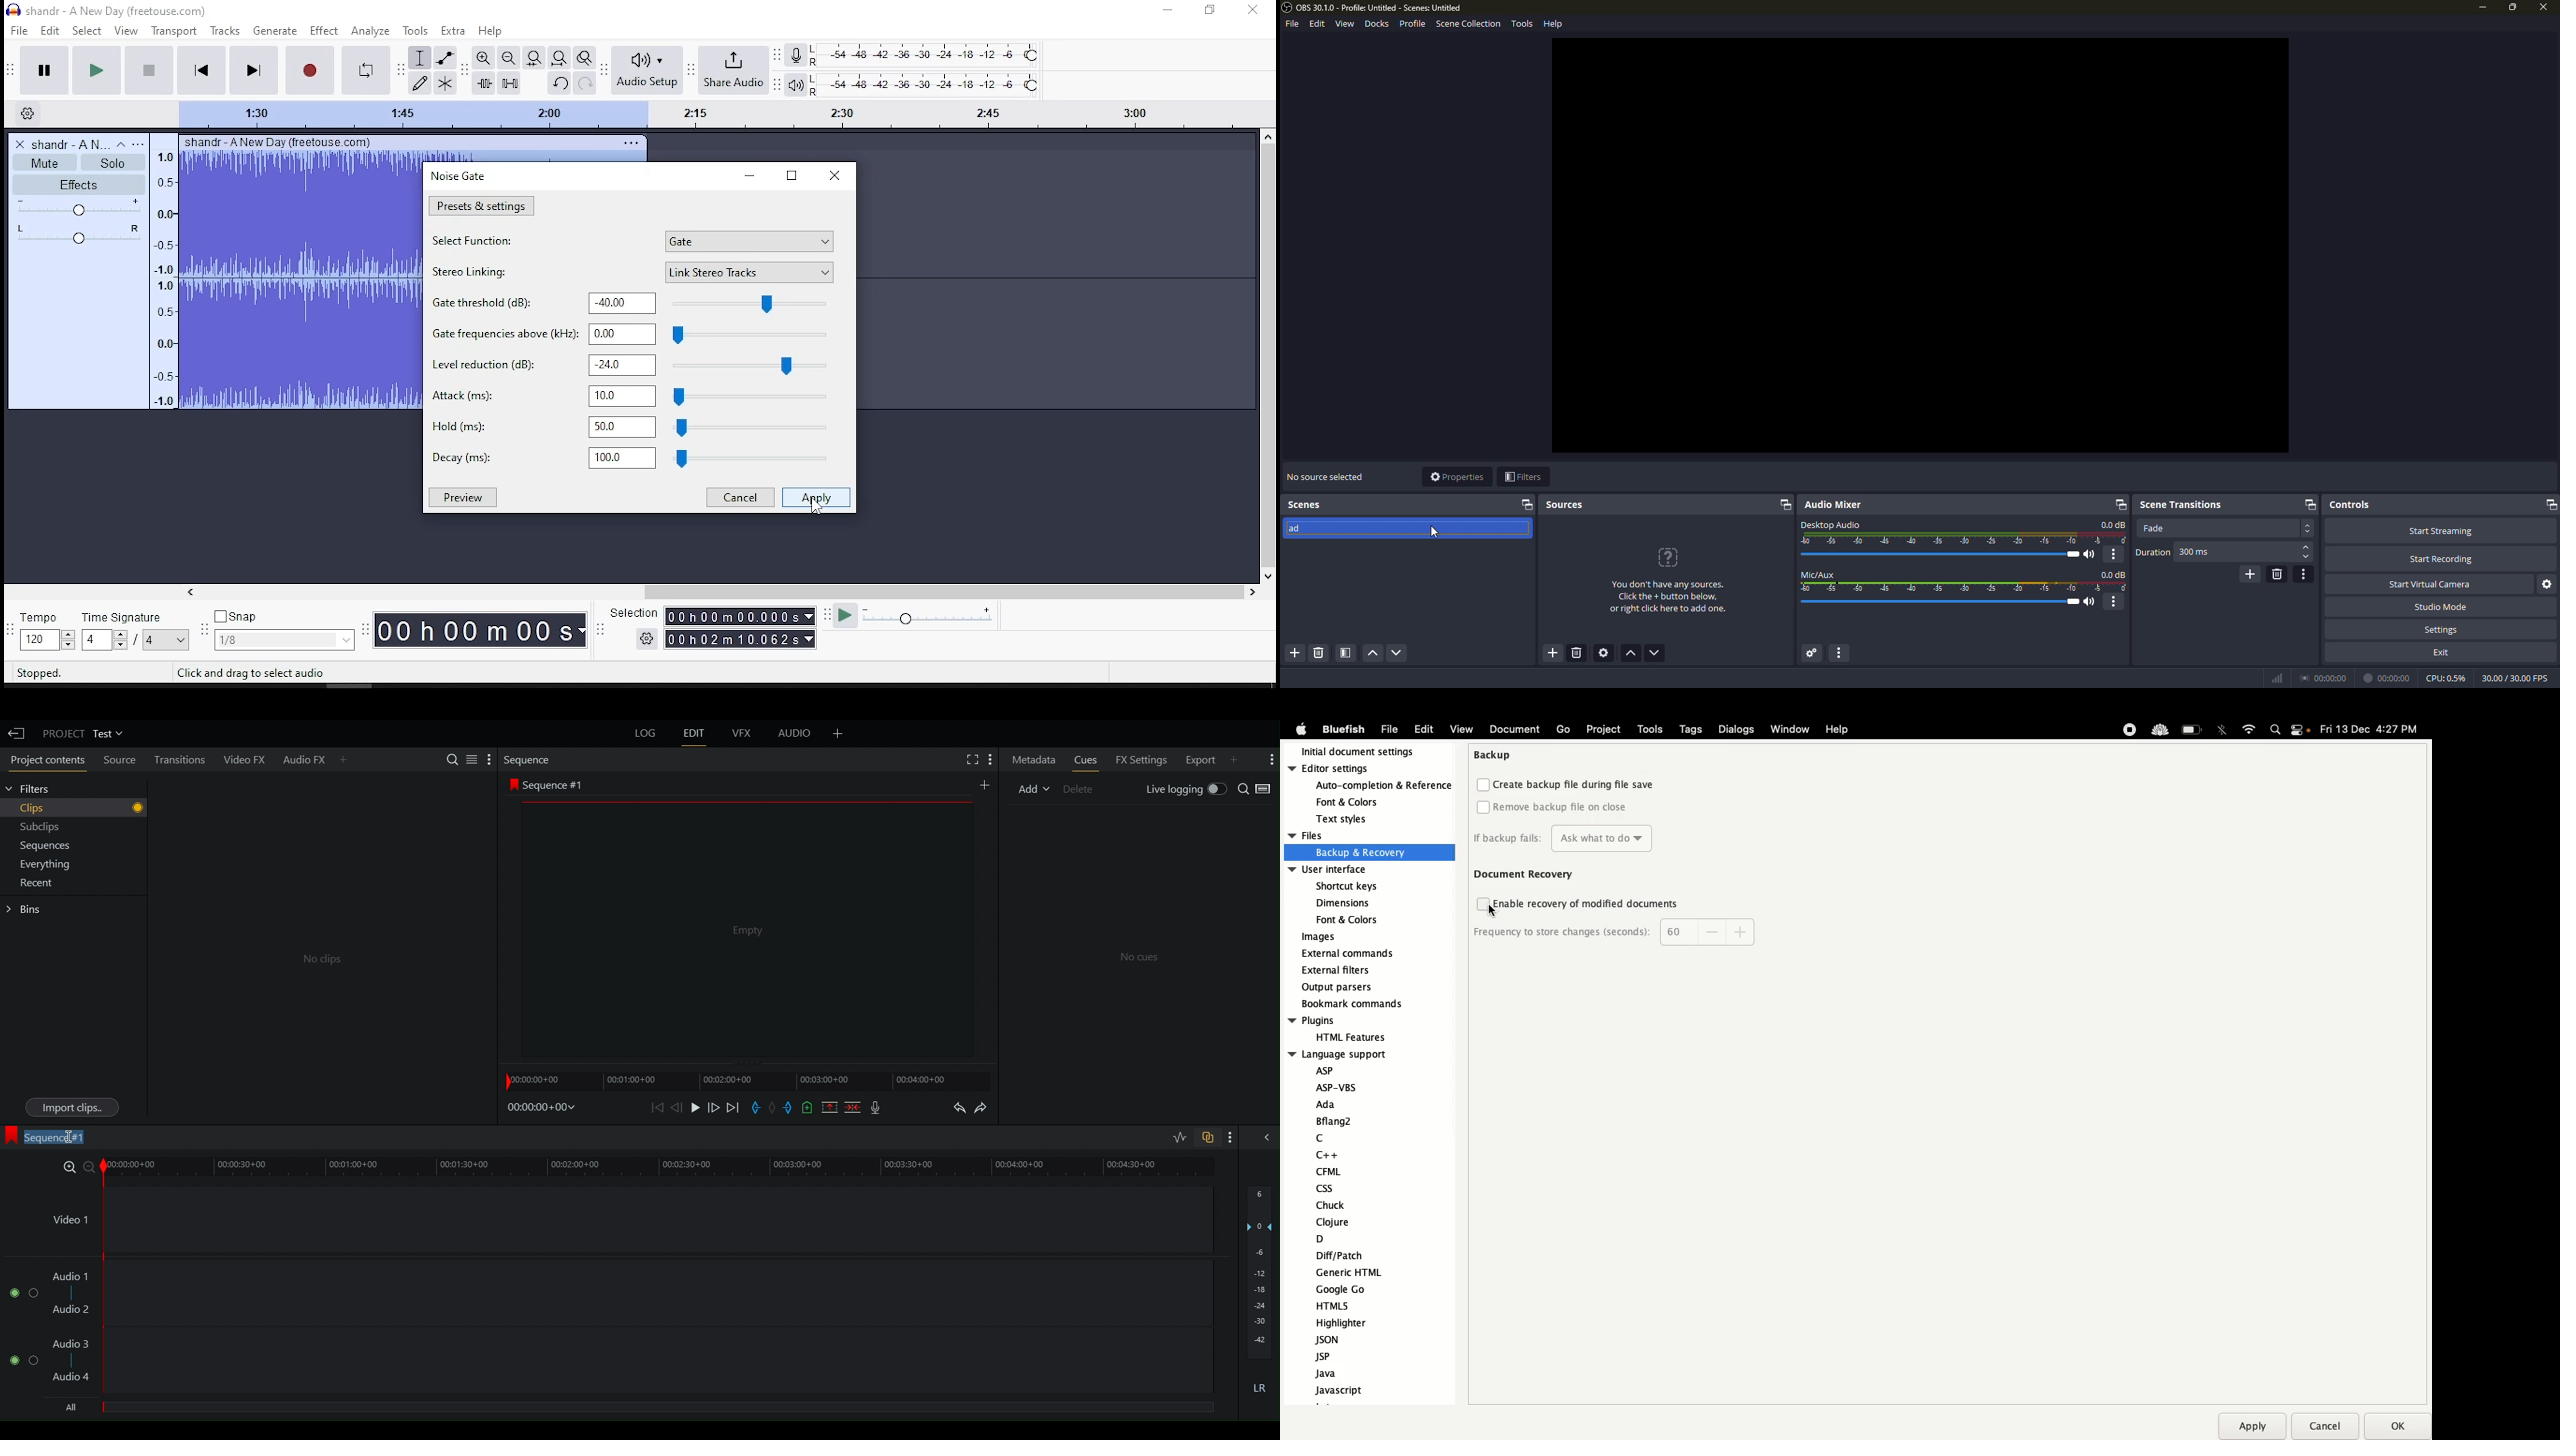  I want to click on Audio FX, so click(315, 757).